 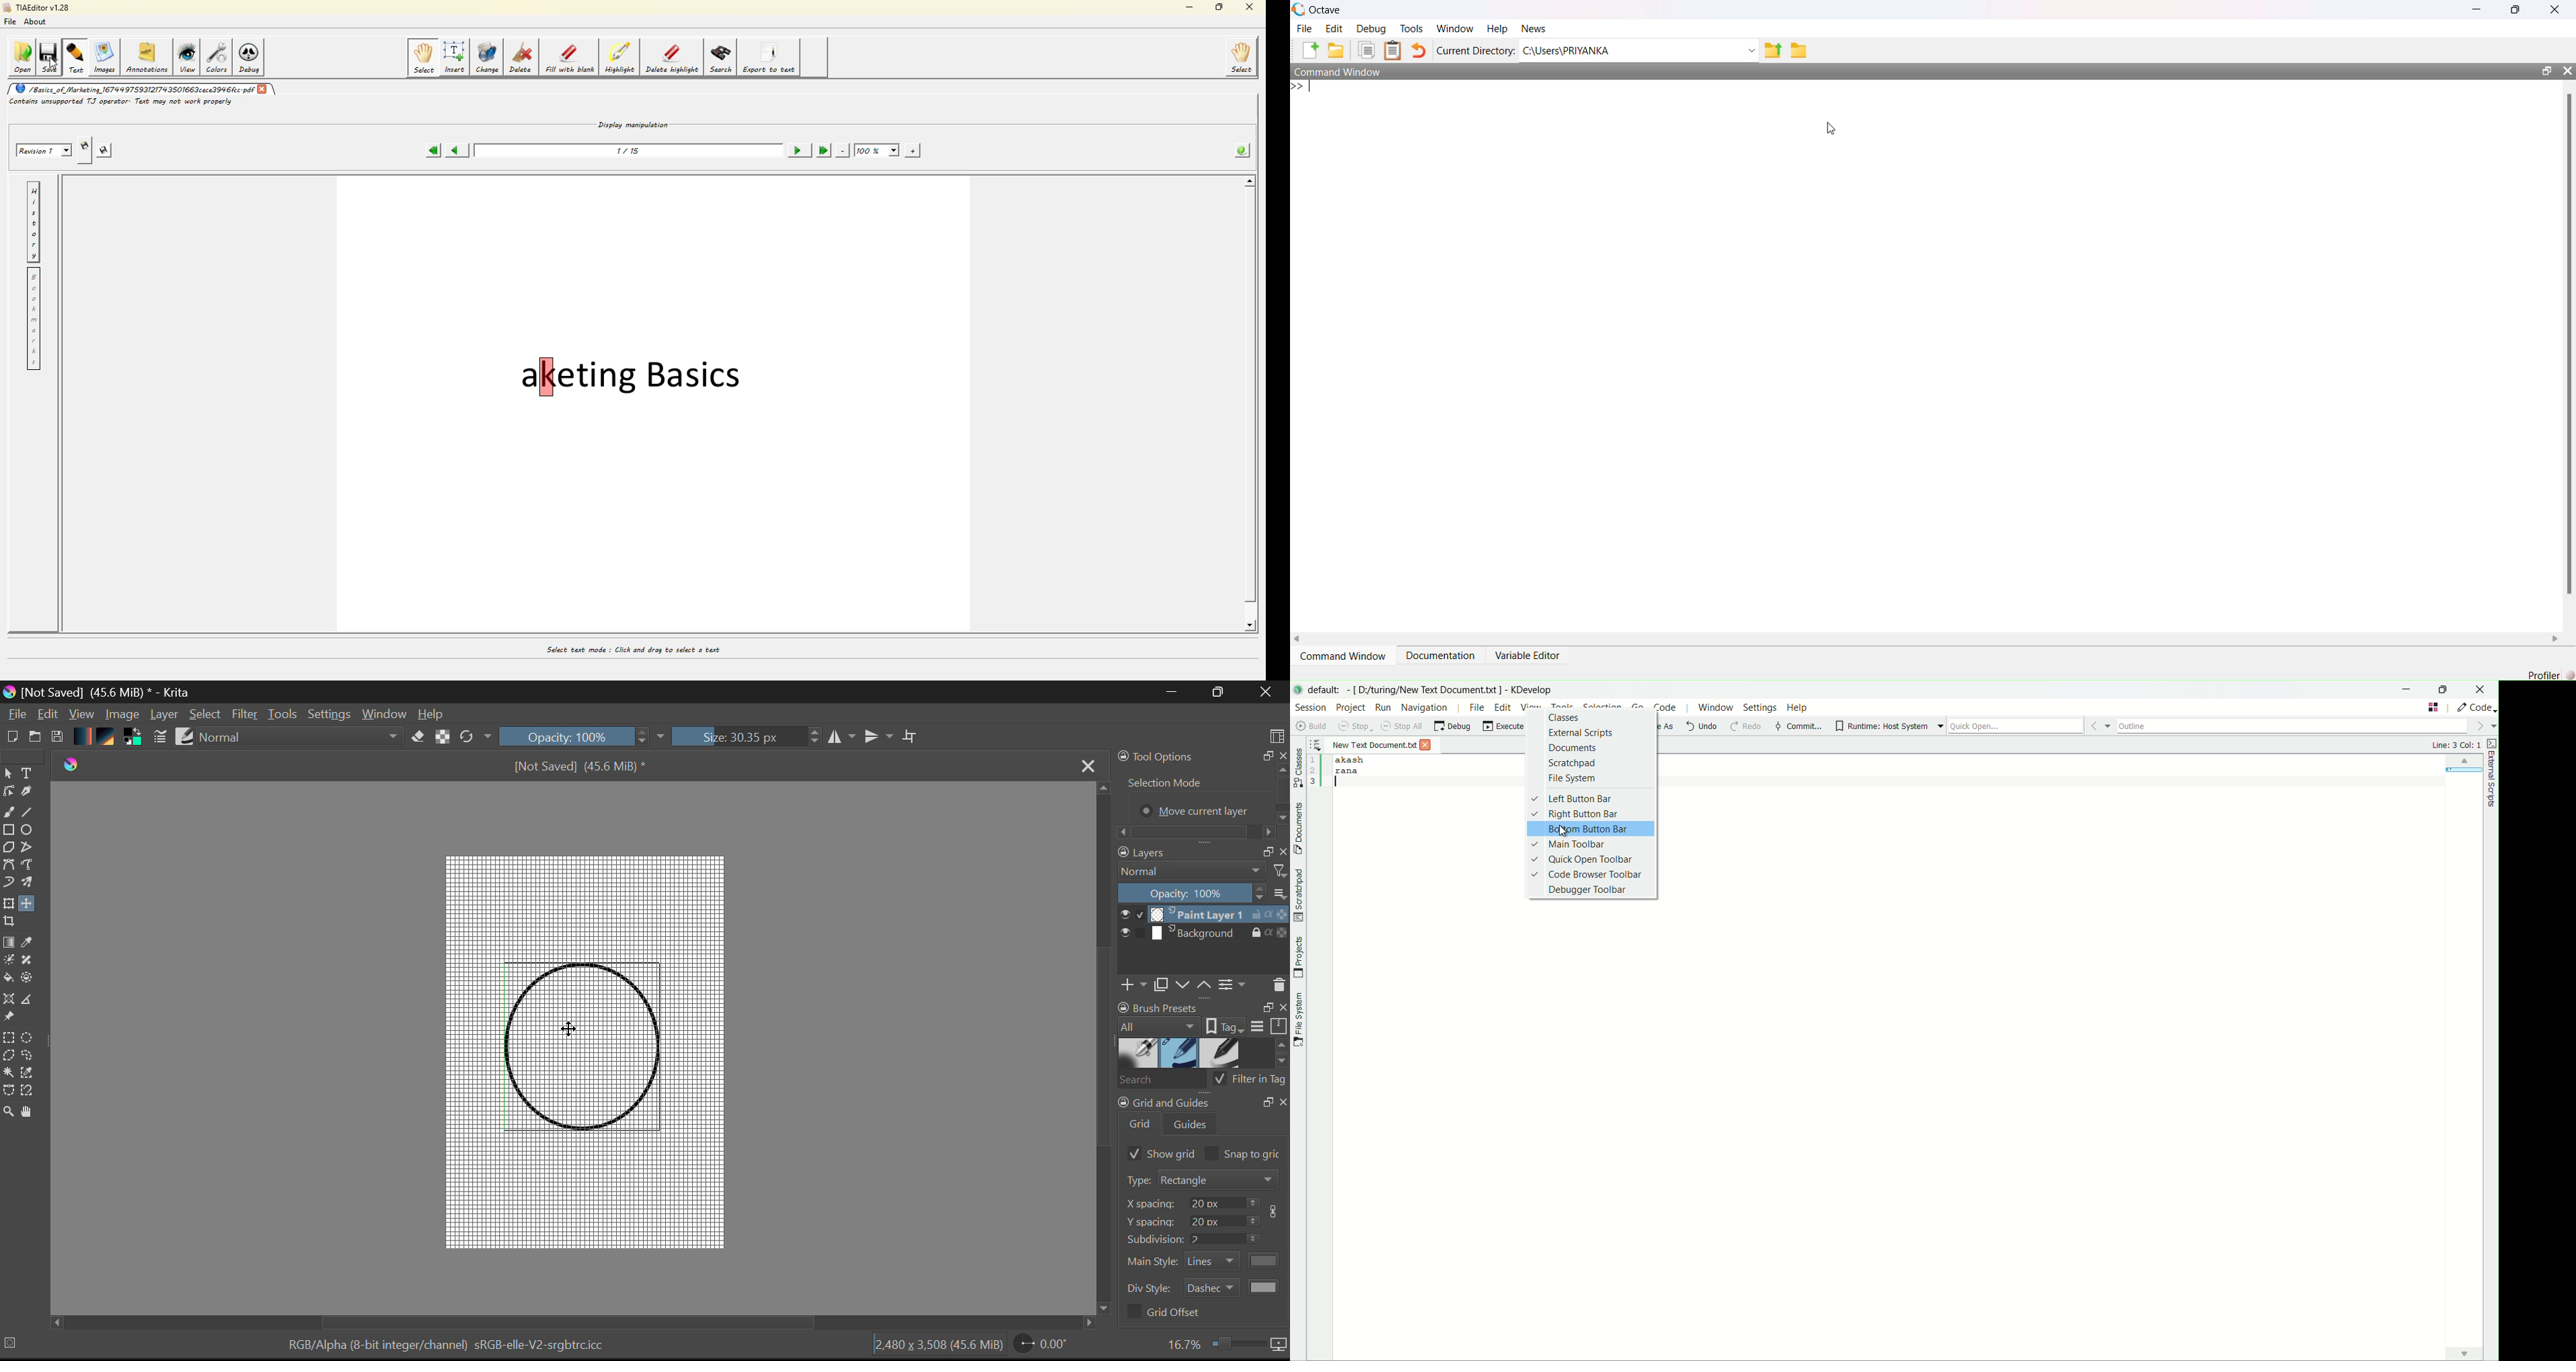 What do you see at coordinates (442, 738) in the screenshot?
I see `Lock Alpha` at bounding box center [442, 738].